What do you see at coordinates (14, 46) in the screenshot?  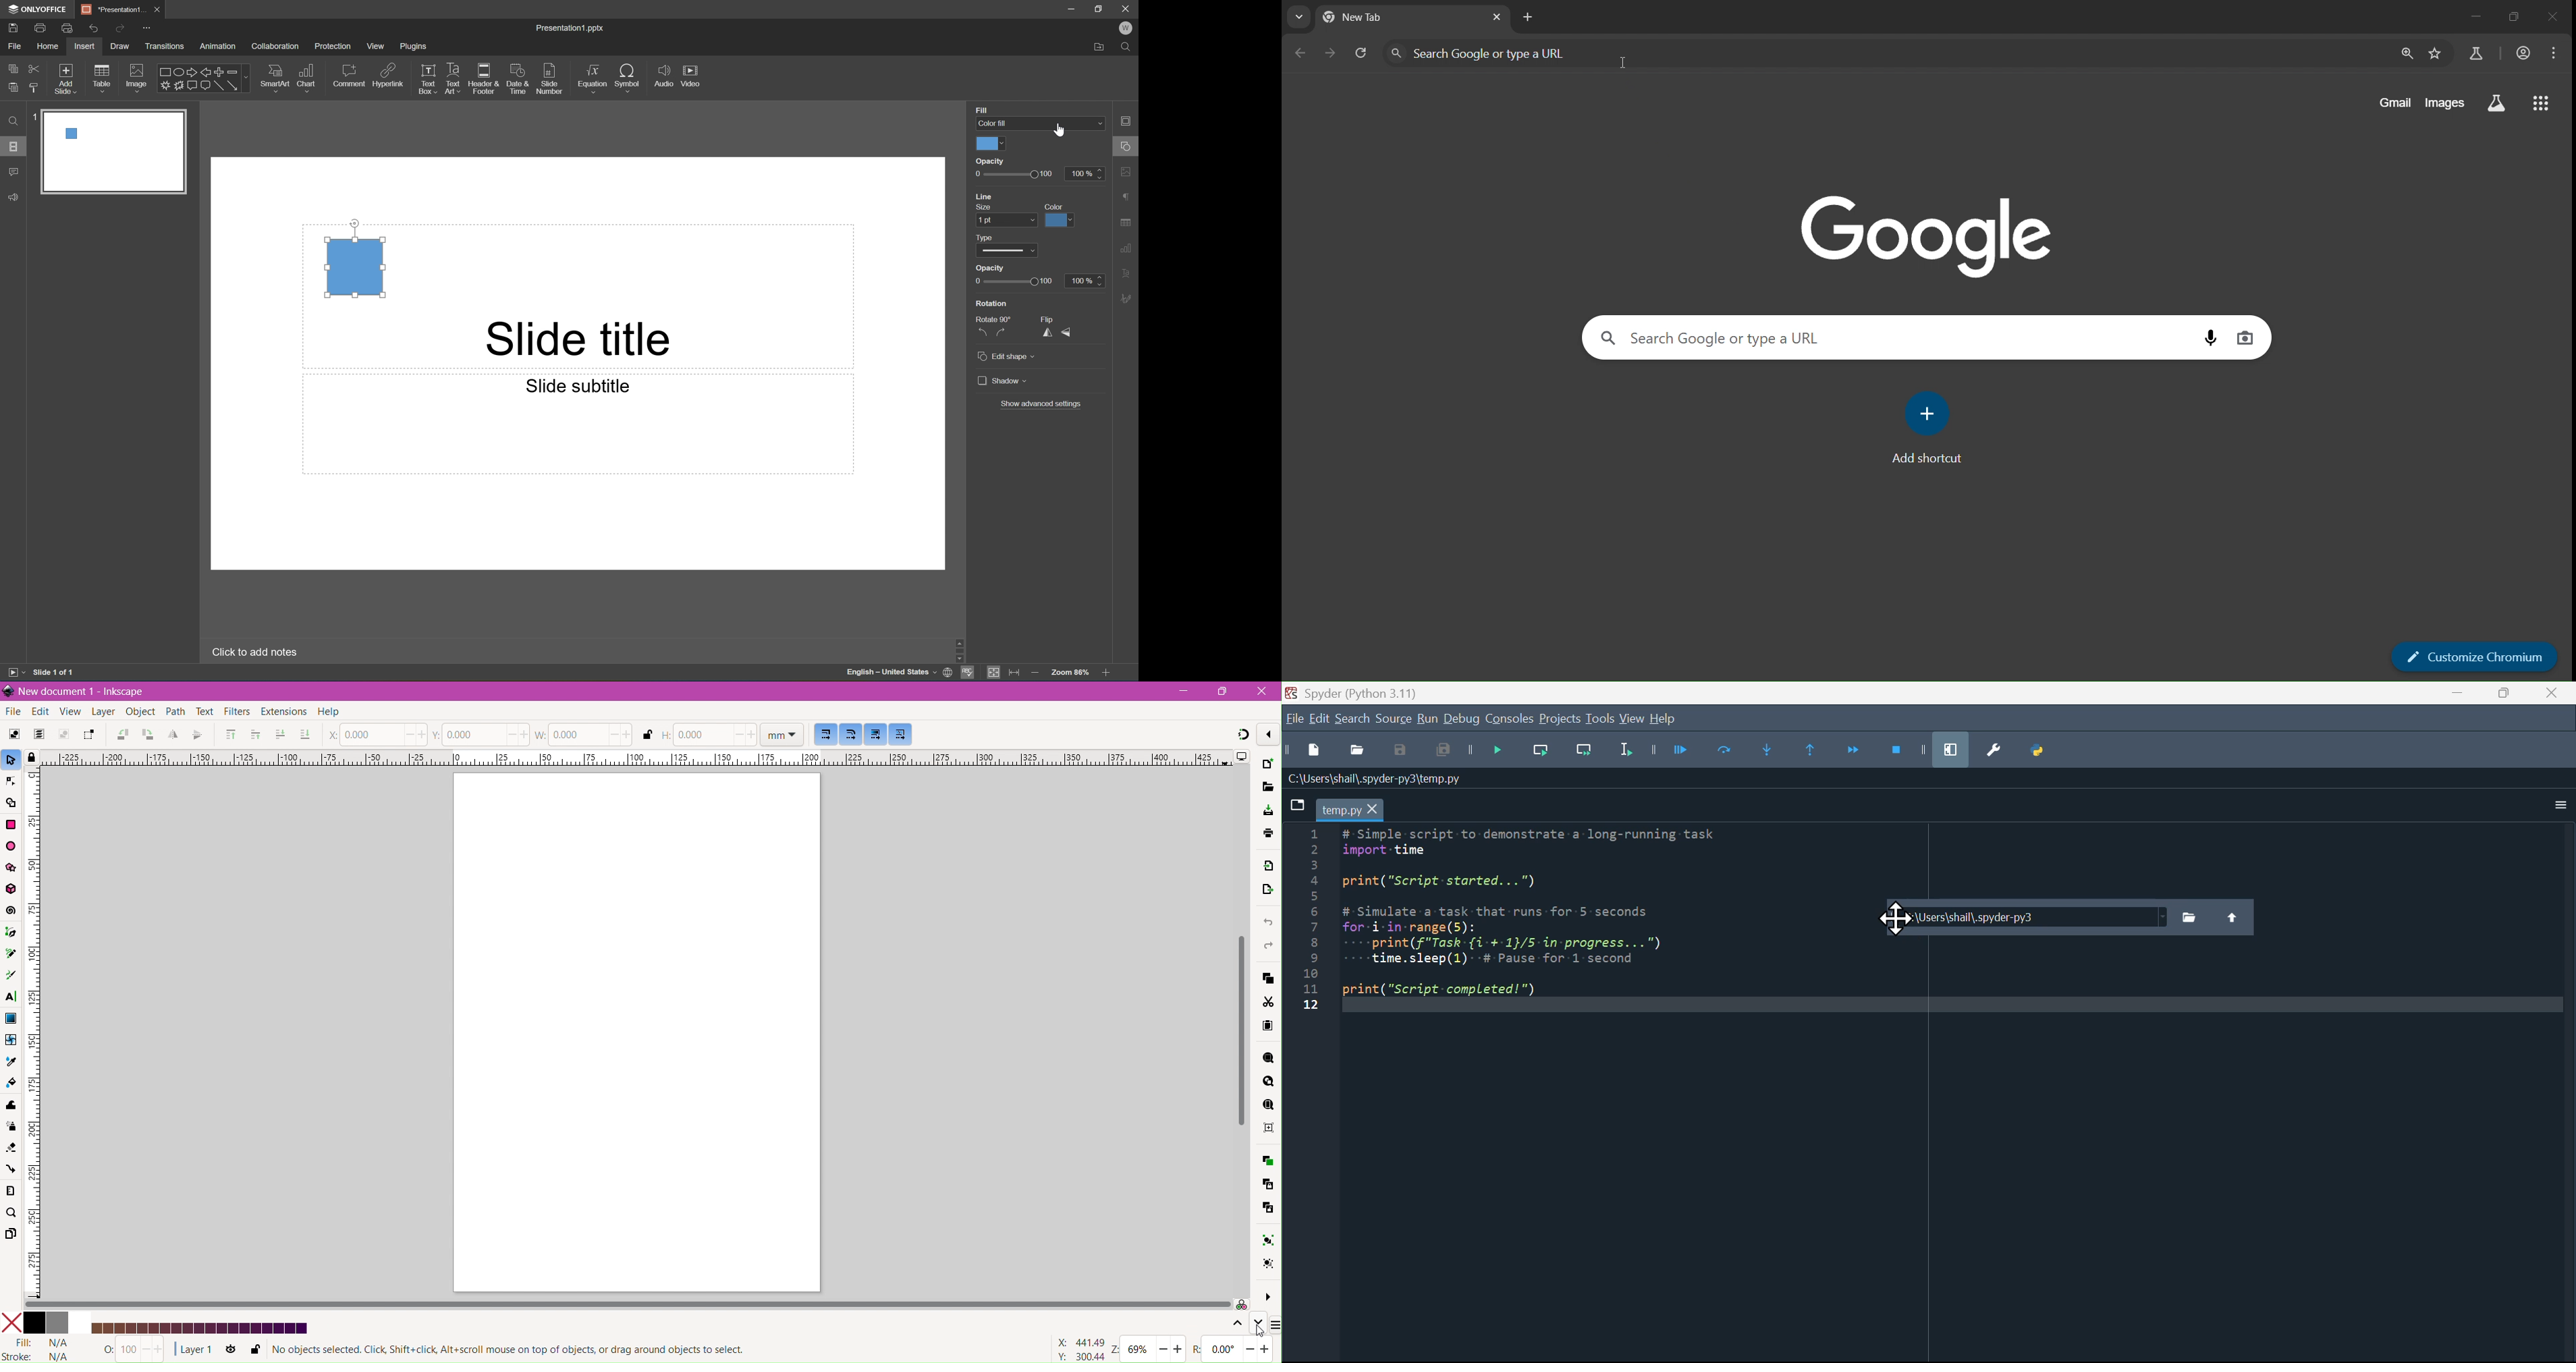 I see `File` at bounding box center [14, 46].